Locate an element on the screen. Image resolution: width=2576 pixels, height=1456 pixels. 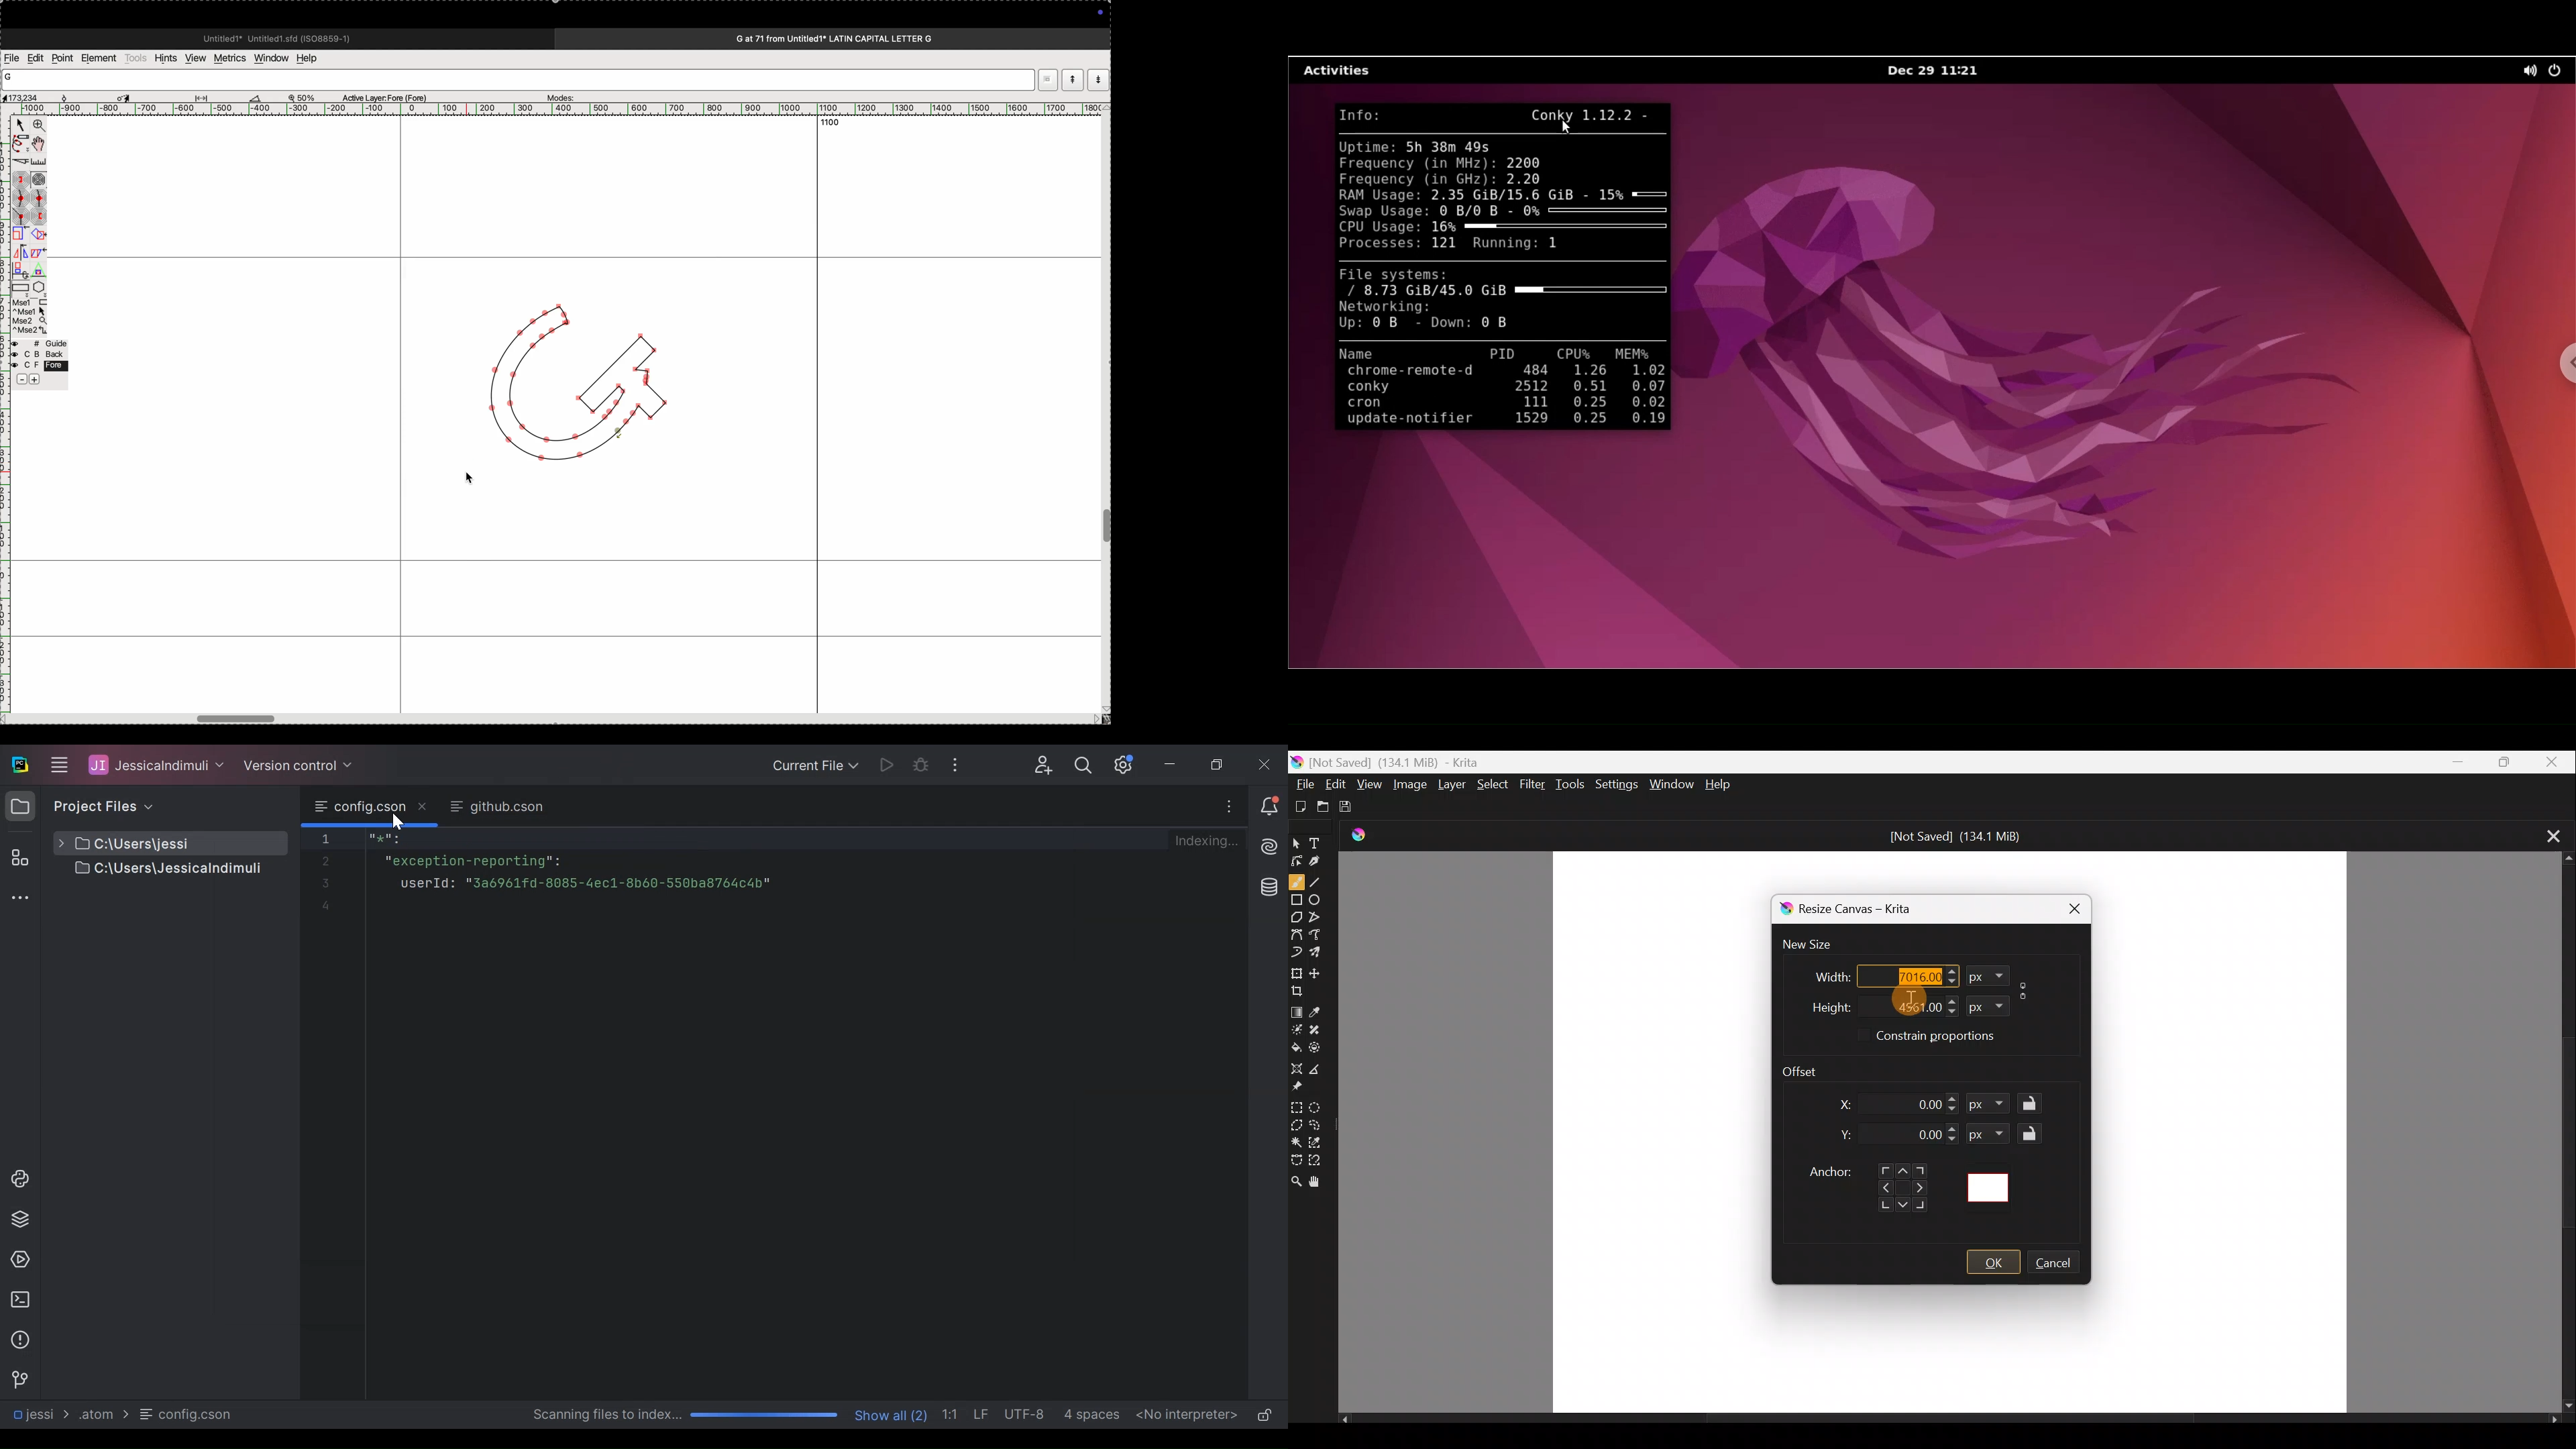
sharp curve is located at coordinates (38, 198).